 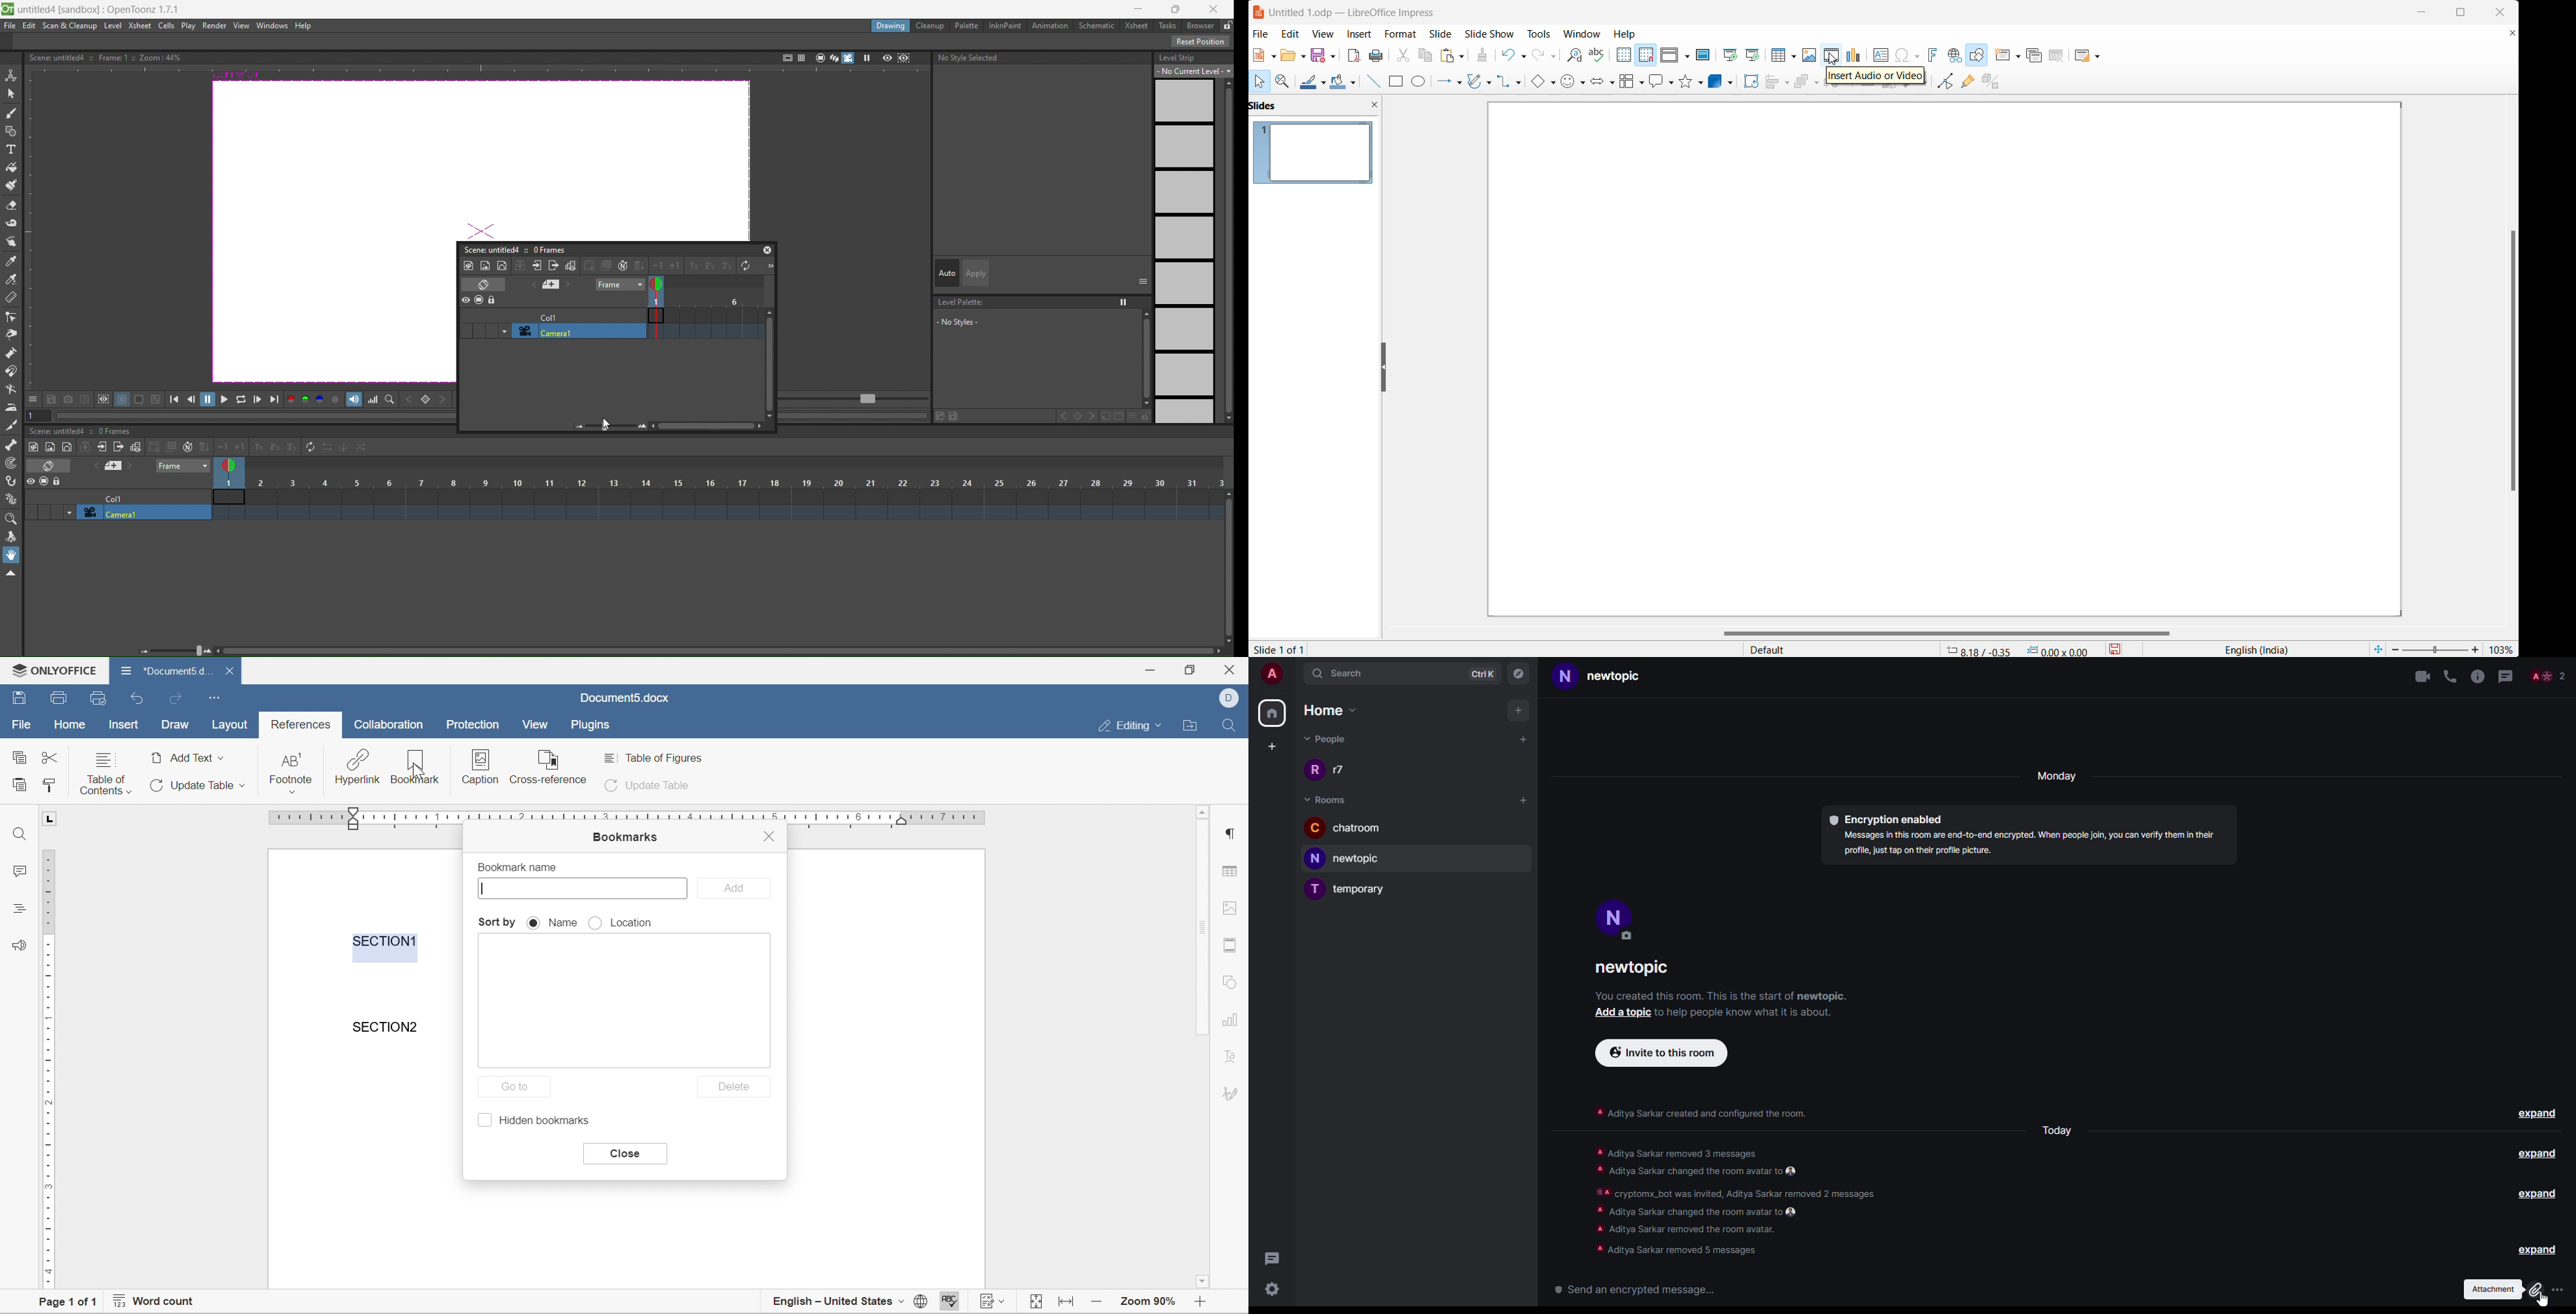 I want to click on home, so click(x=71, y=724).